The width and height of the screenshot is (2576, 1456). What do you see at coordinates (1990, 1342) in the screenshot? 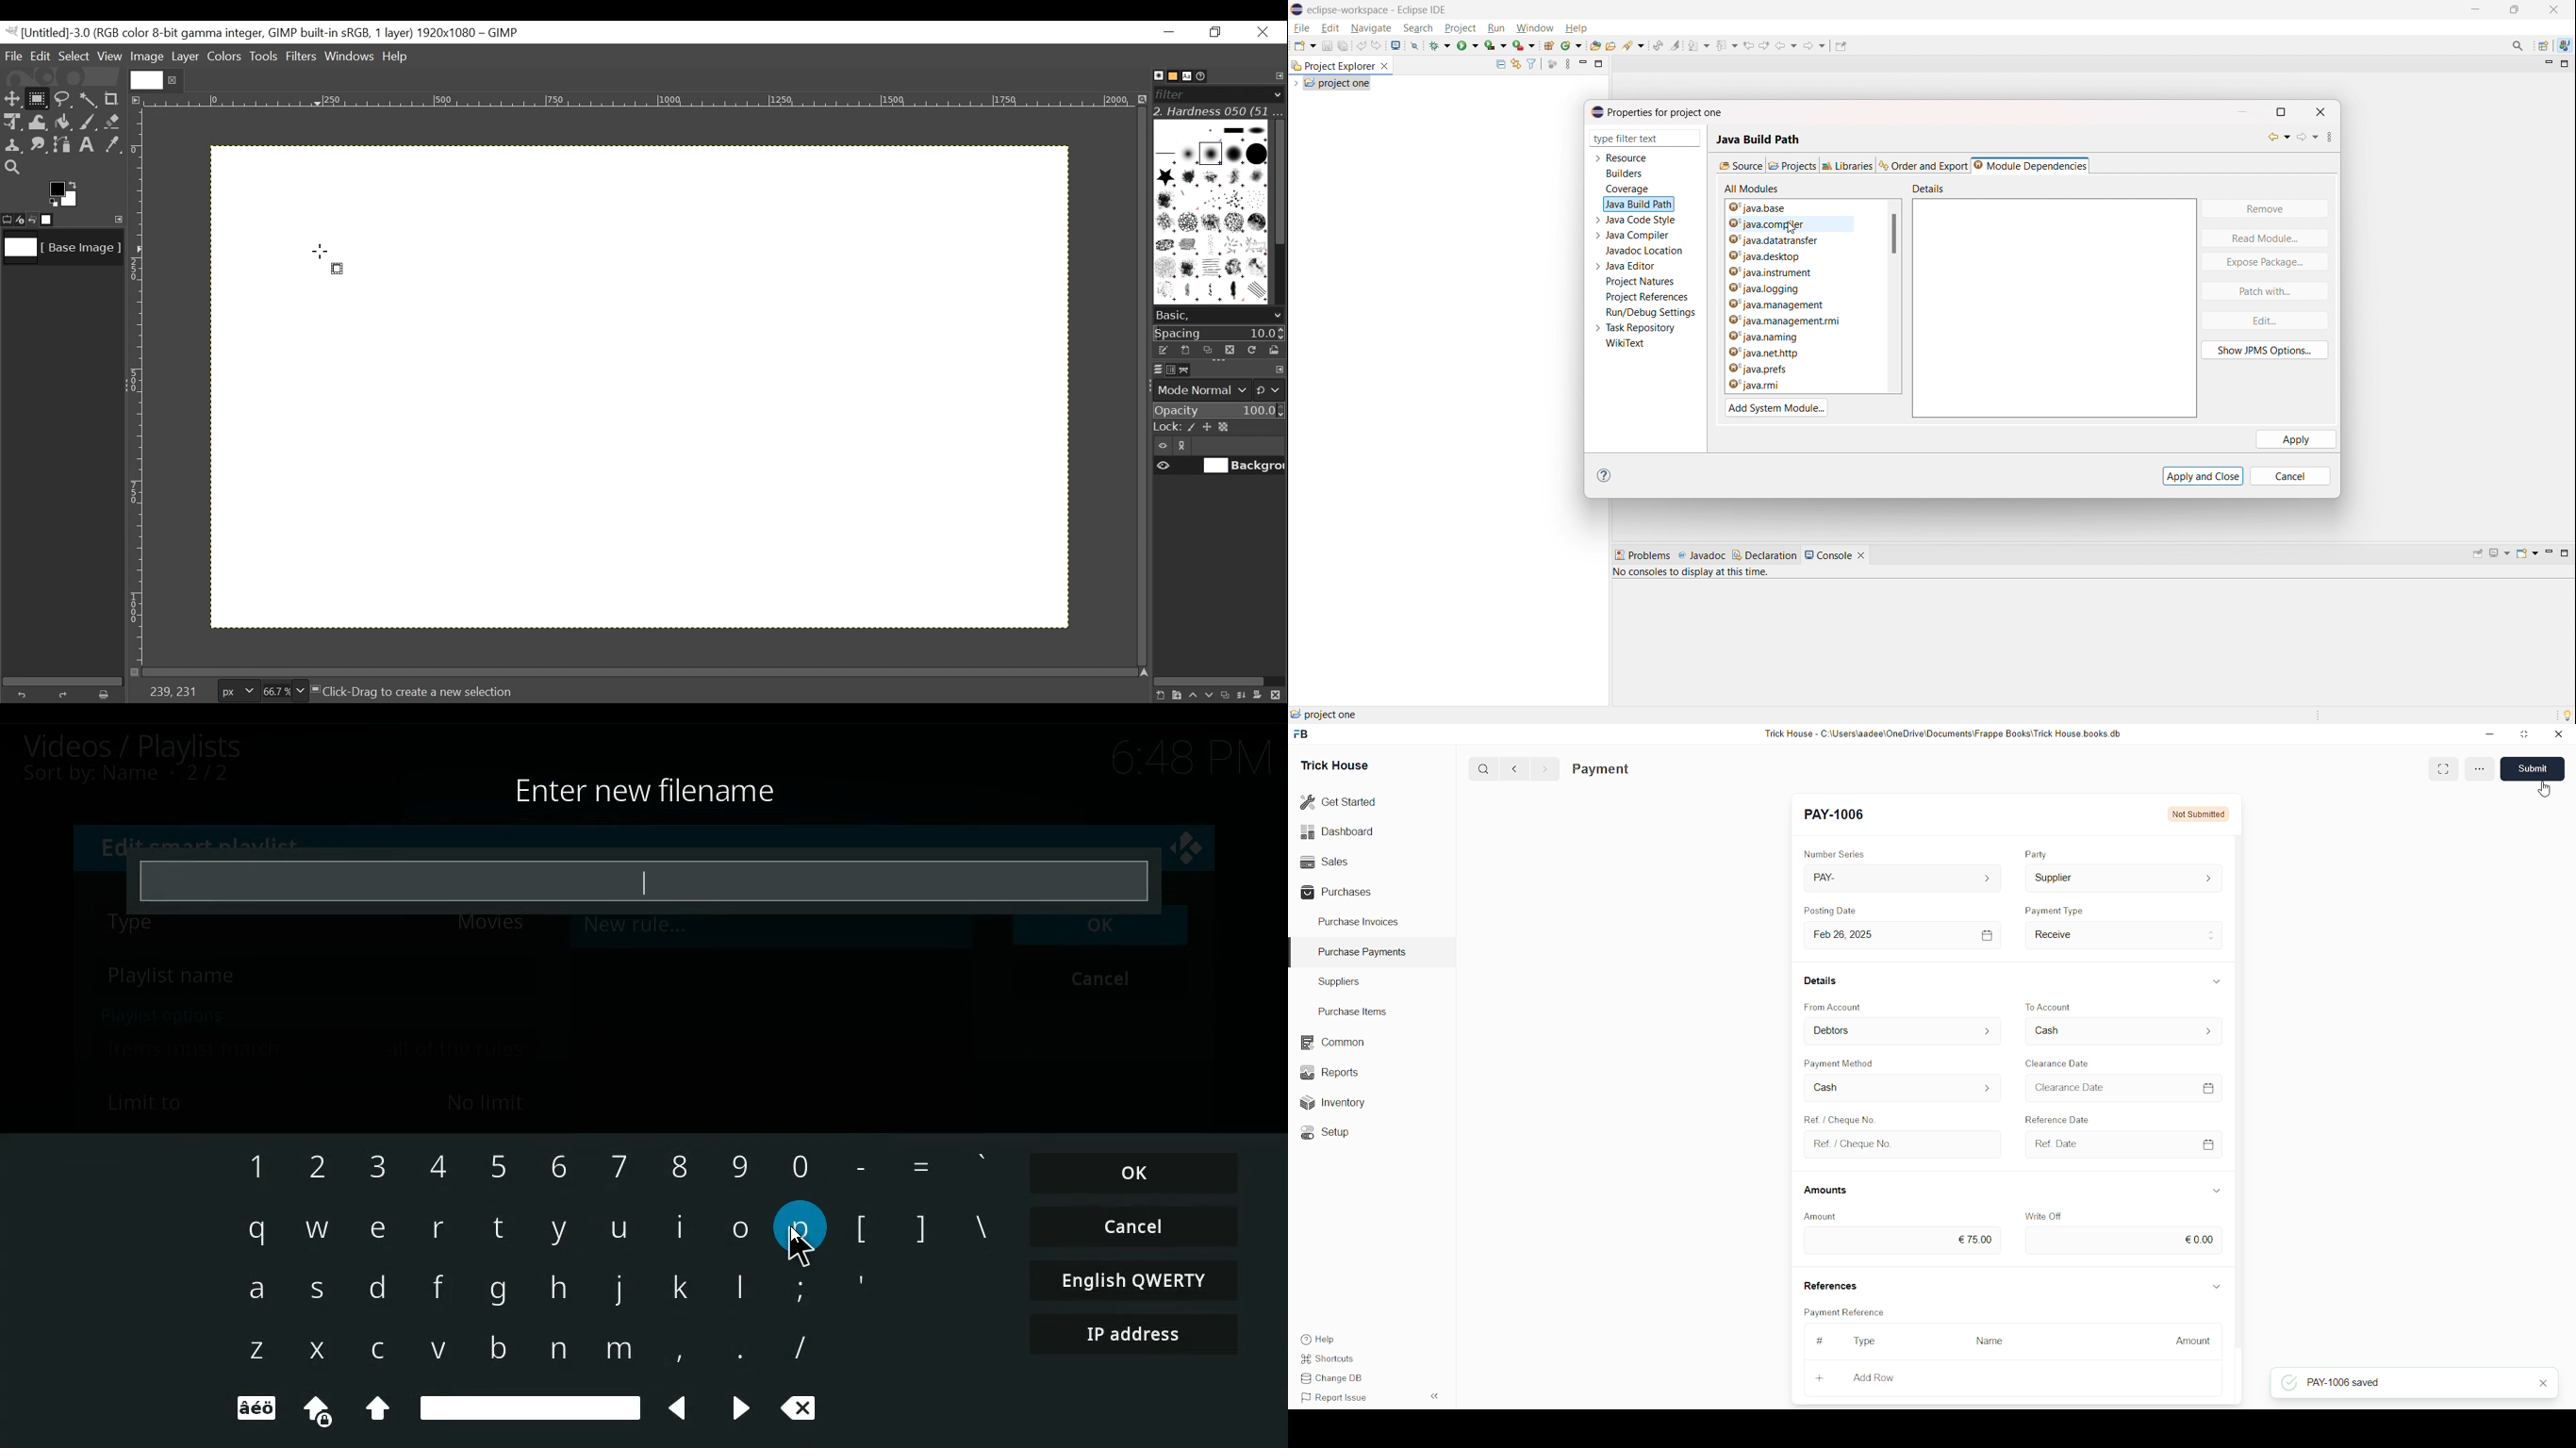
I see `Name` at bounding box center [1990, 1342].